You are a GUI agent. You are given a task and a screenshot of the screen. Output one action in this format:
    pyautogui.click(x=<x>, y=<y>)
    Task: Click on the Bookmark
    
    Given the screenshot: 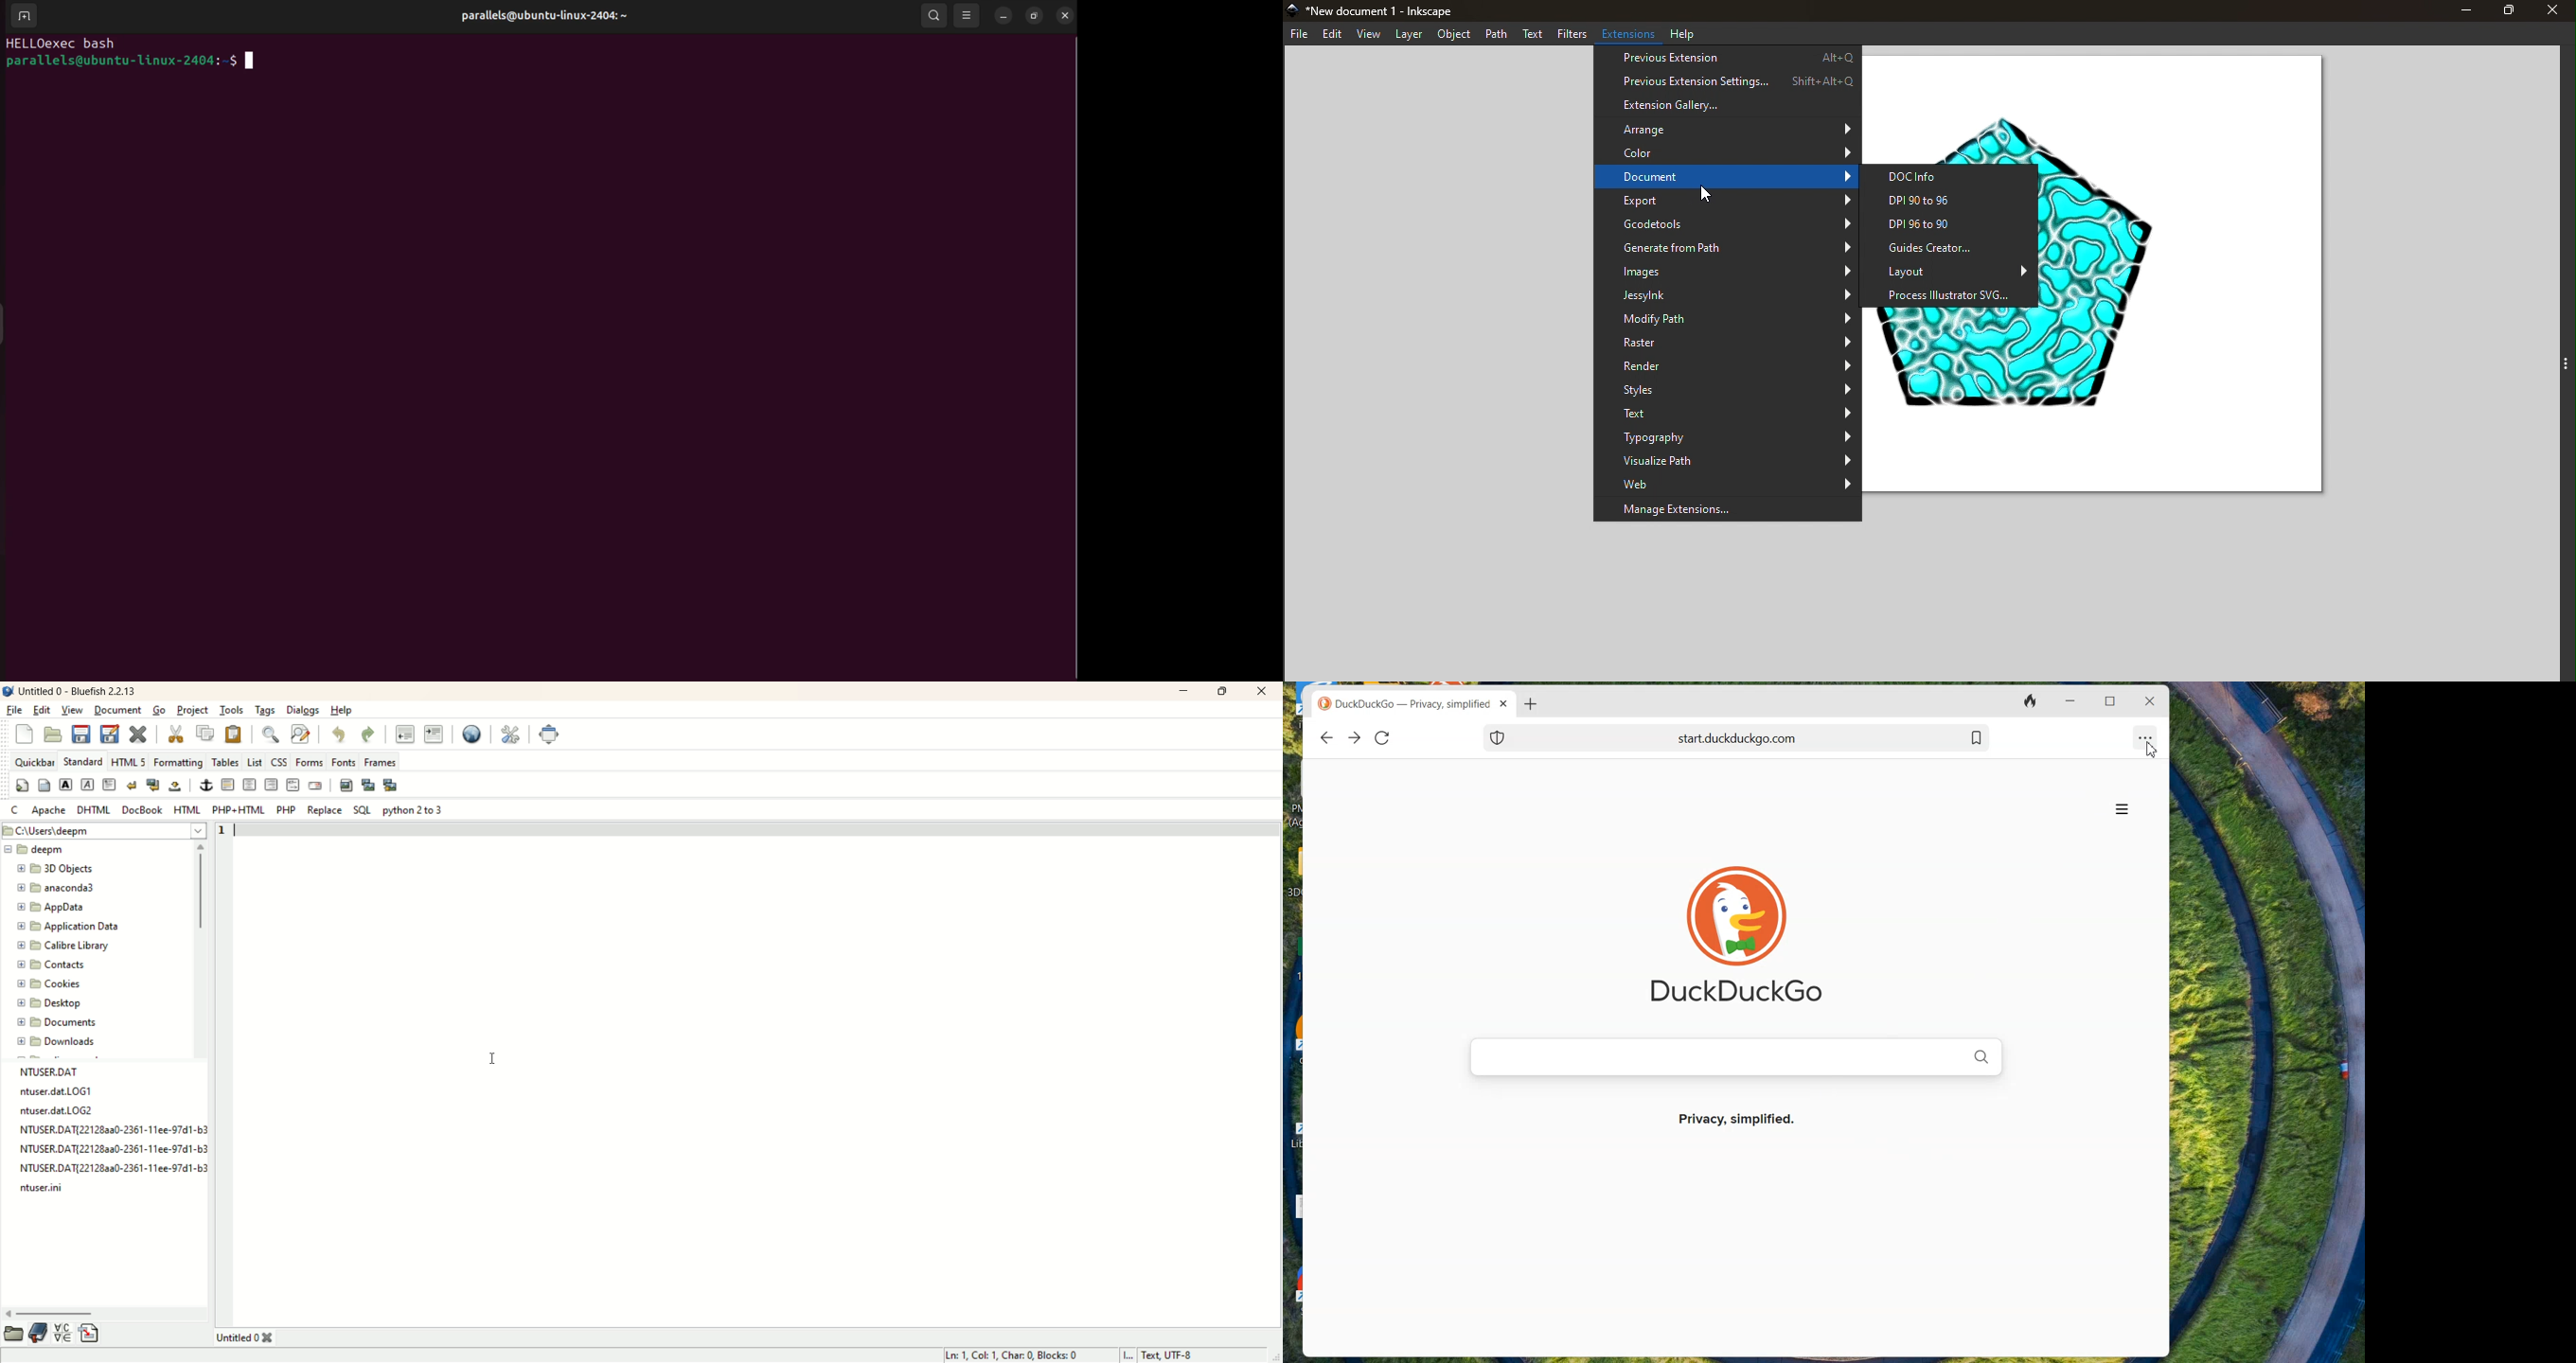 What is the action you would take?
    pyautogui.click(x=1977, y=737)
    